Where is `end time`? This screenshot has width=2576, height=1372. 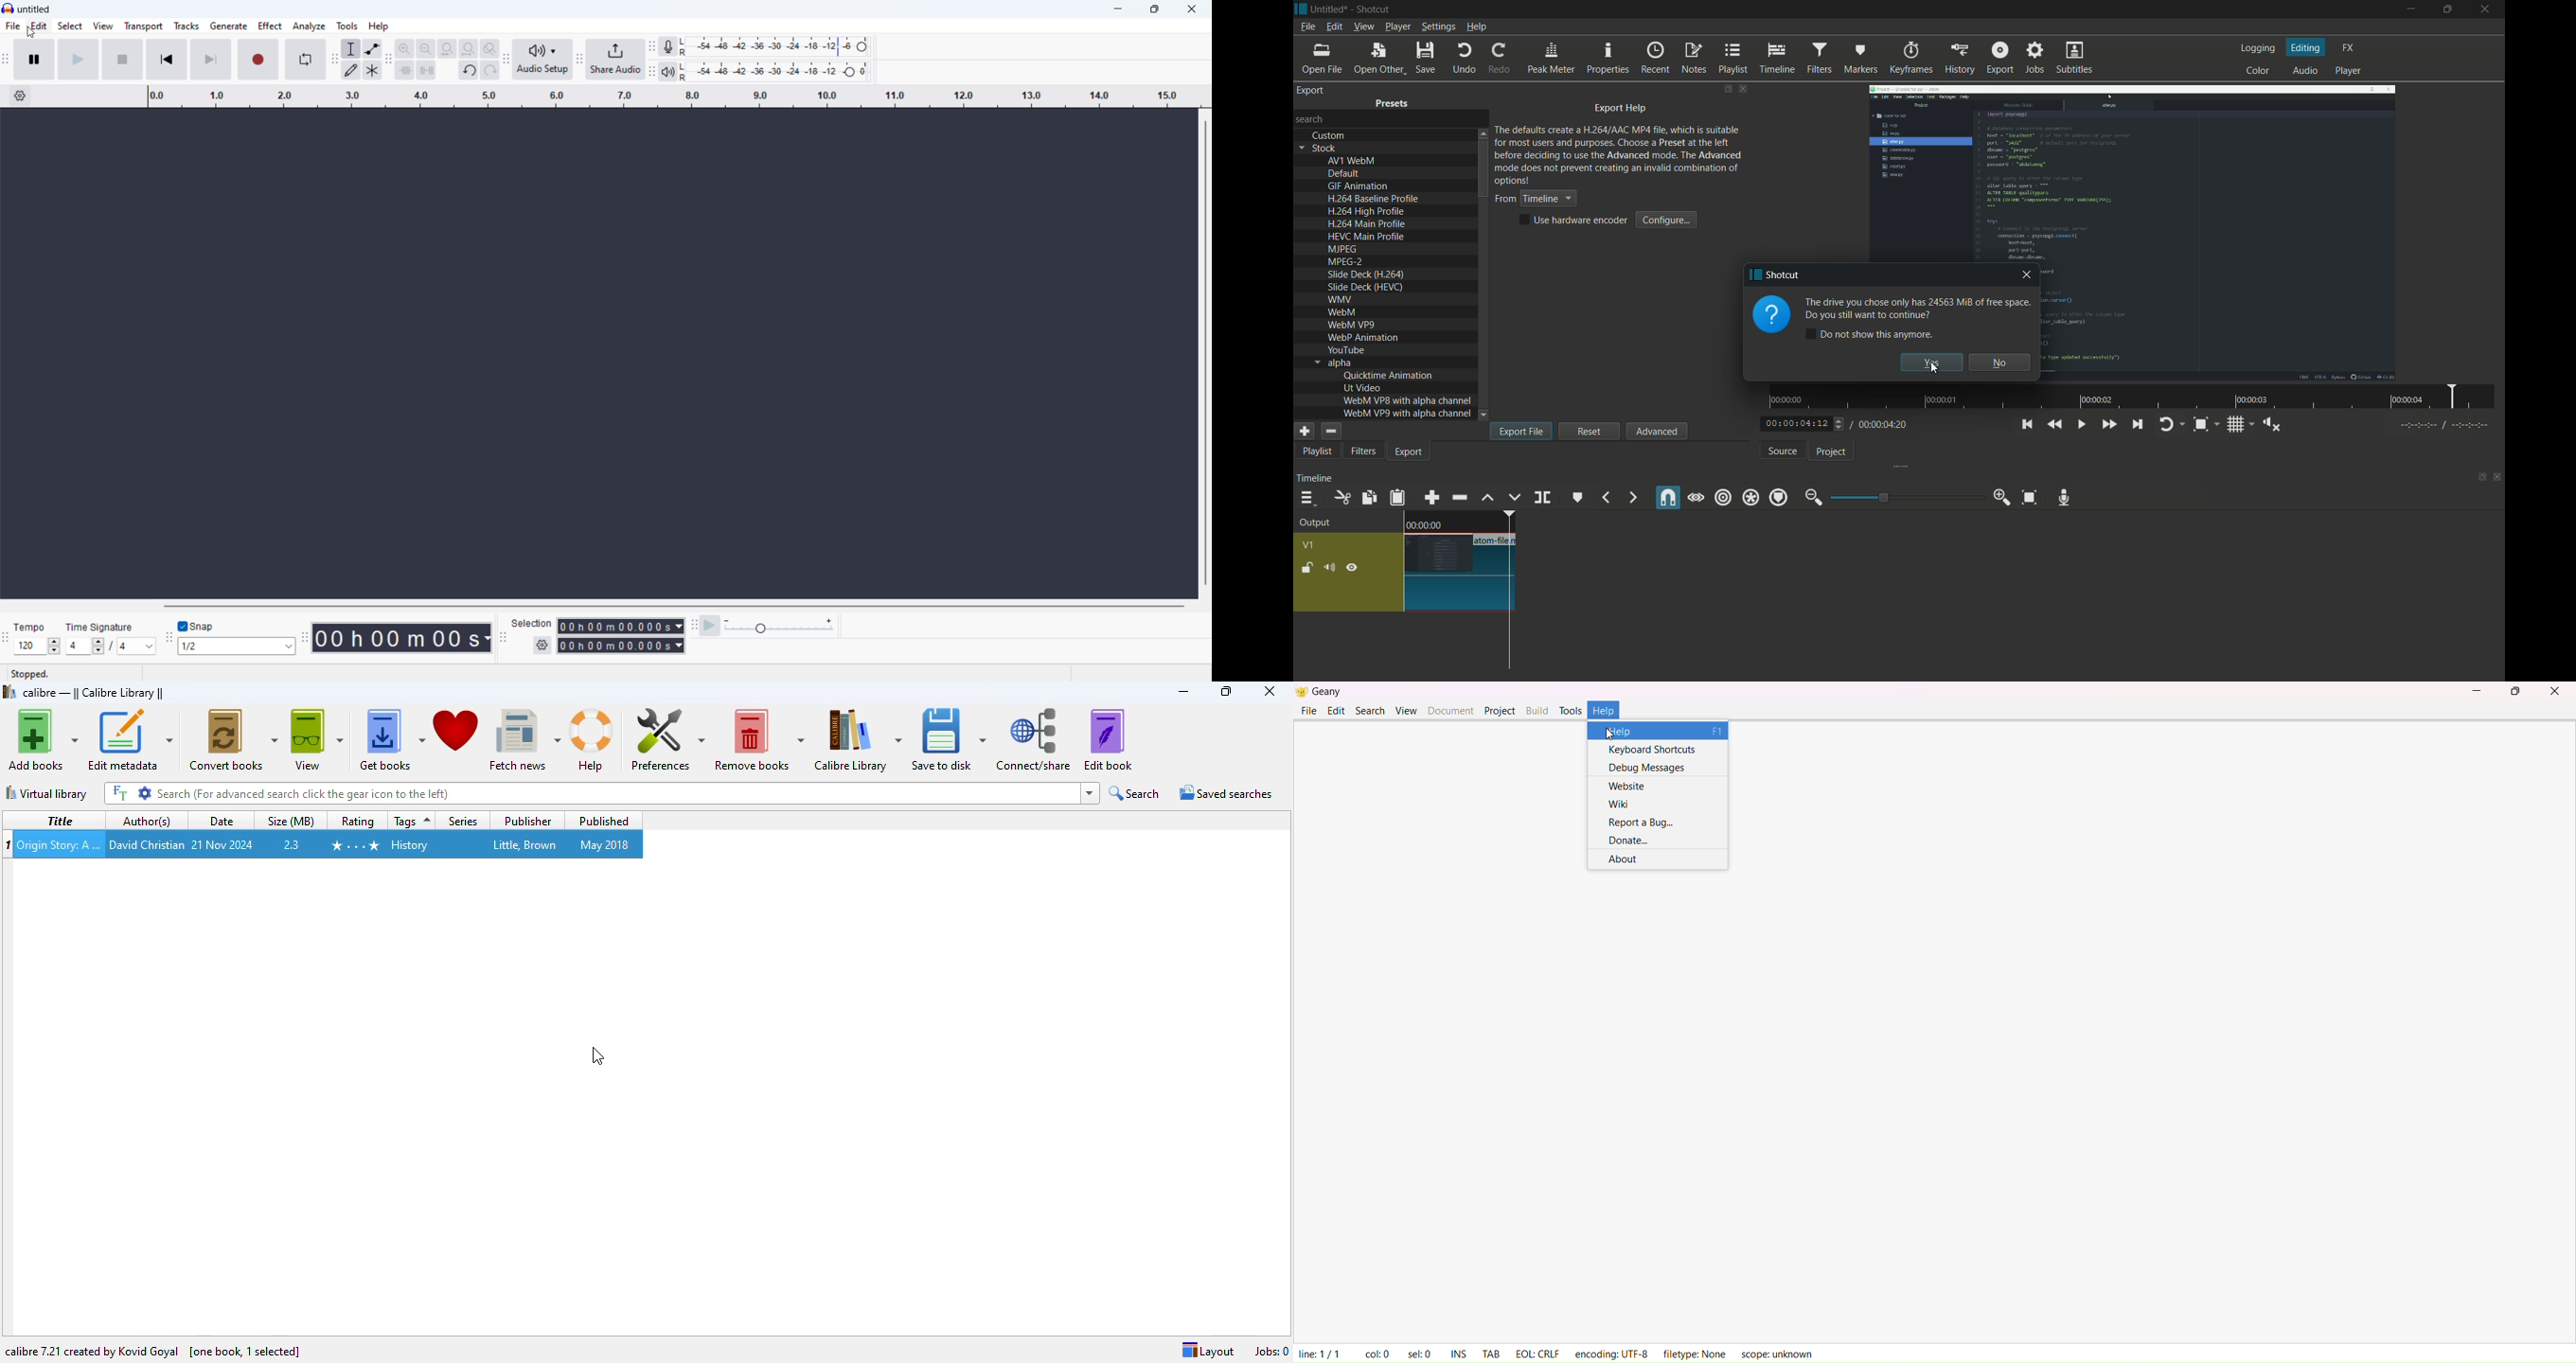 end time is located at coordinates (620, 646).